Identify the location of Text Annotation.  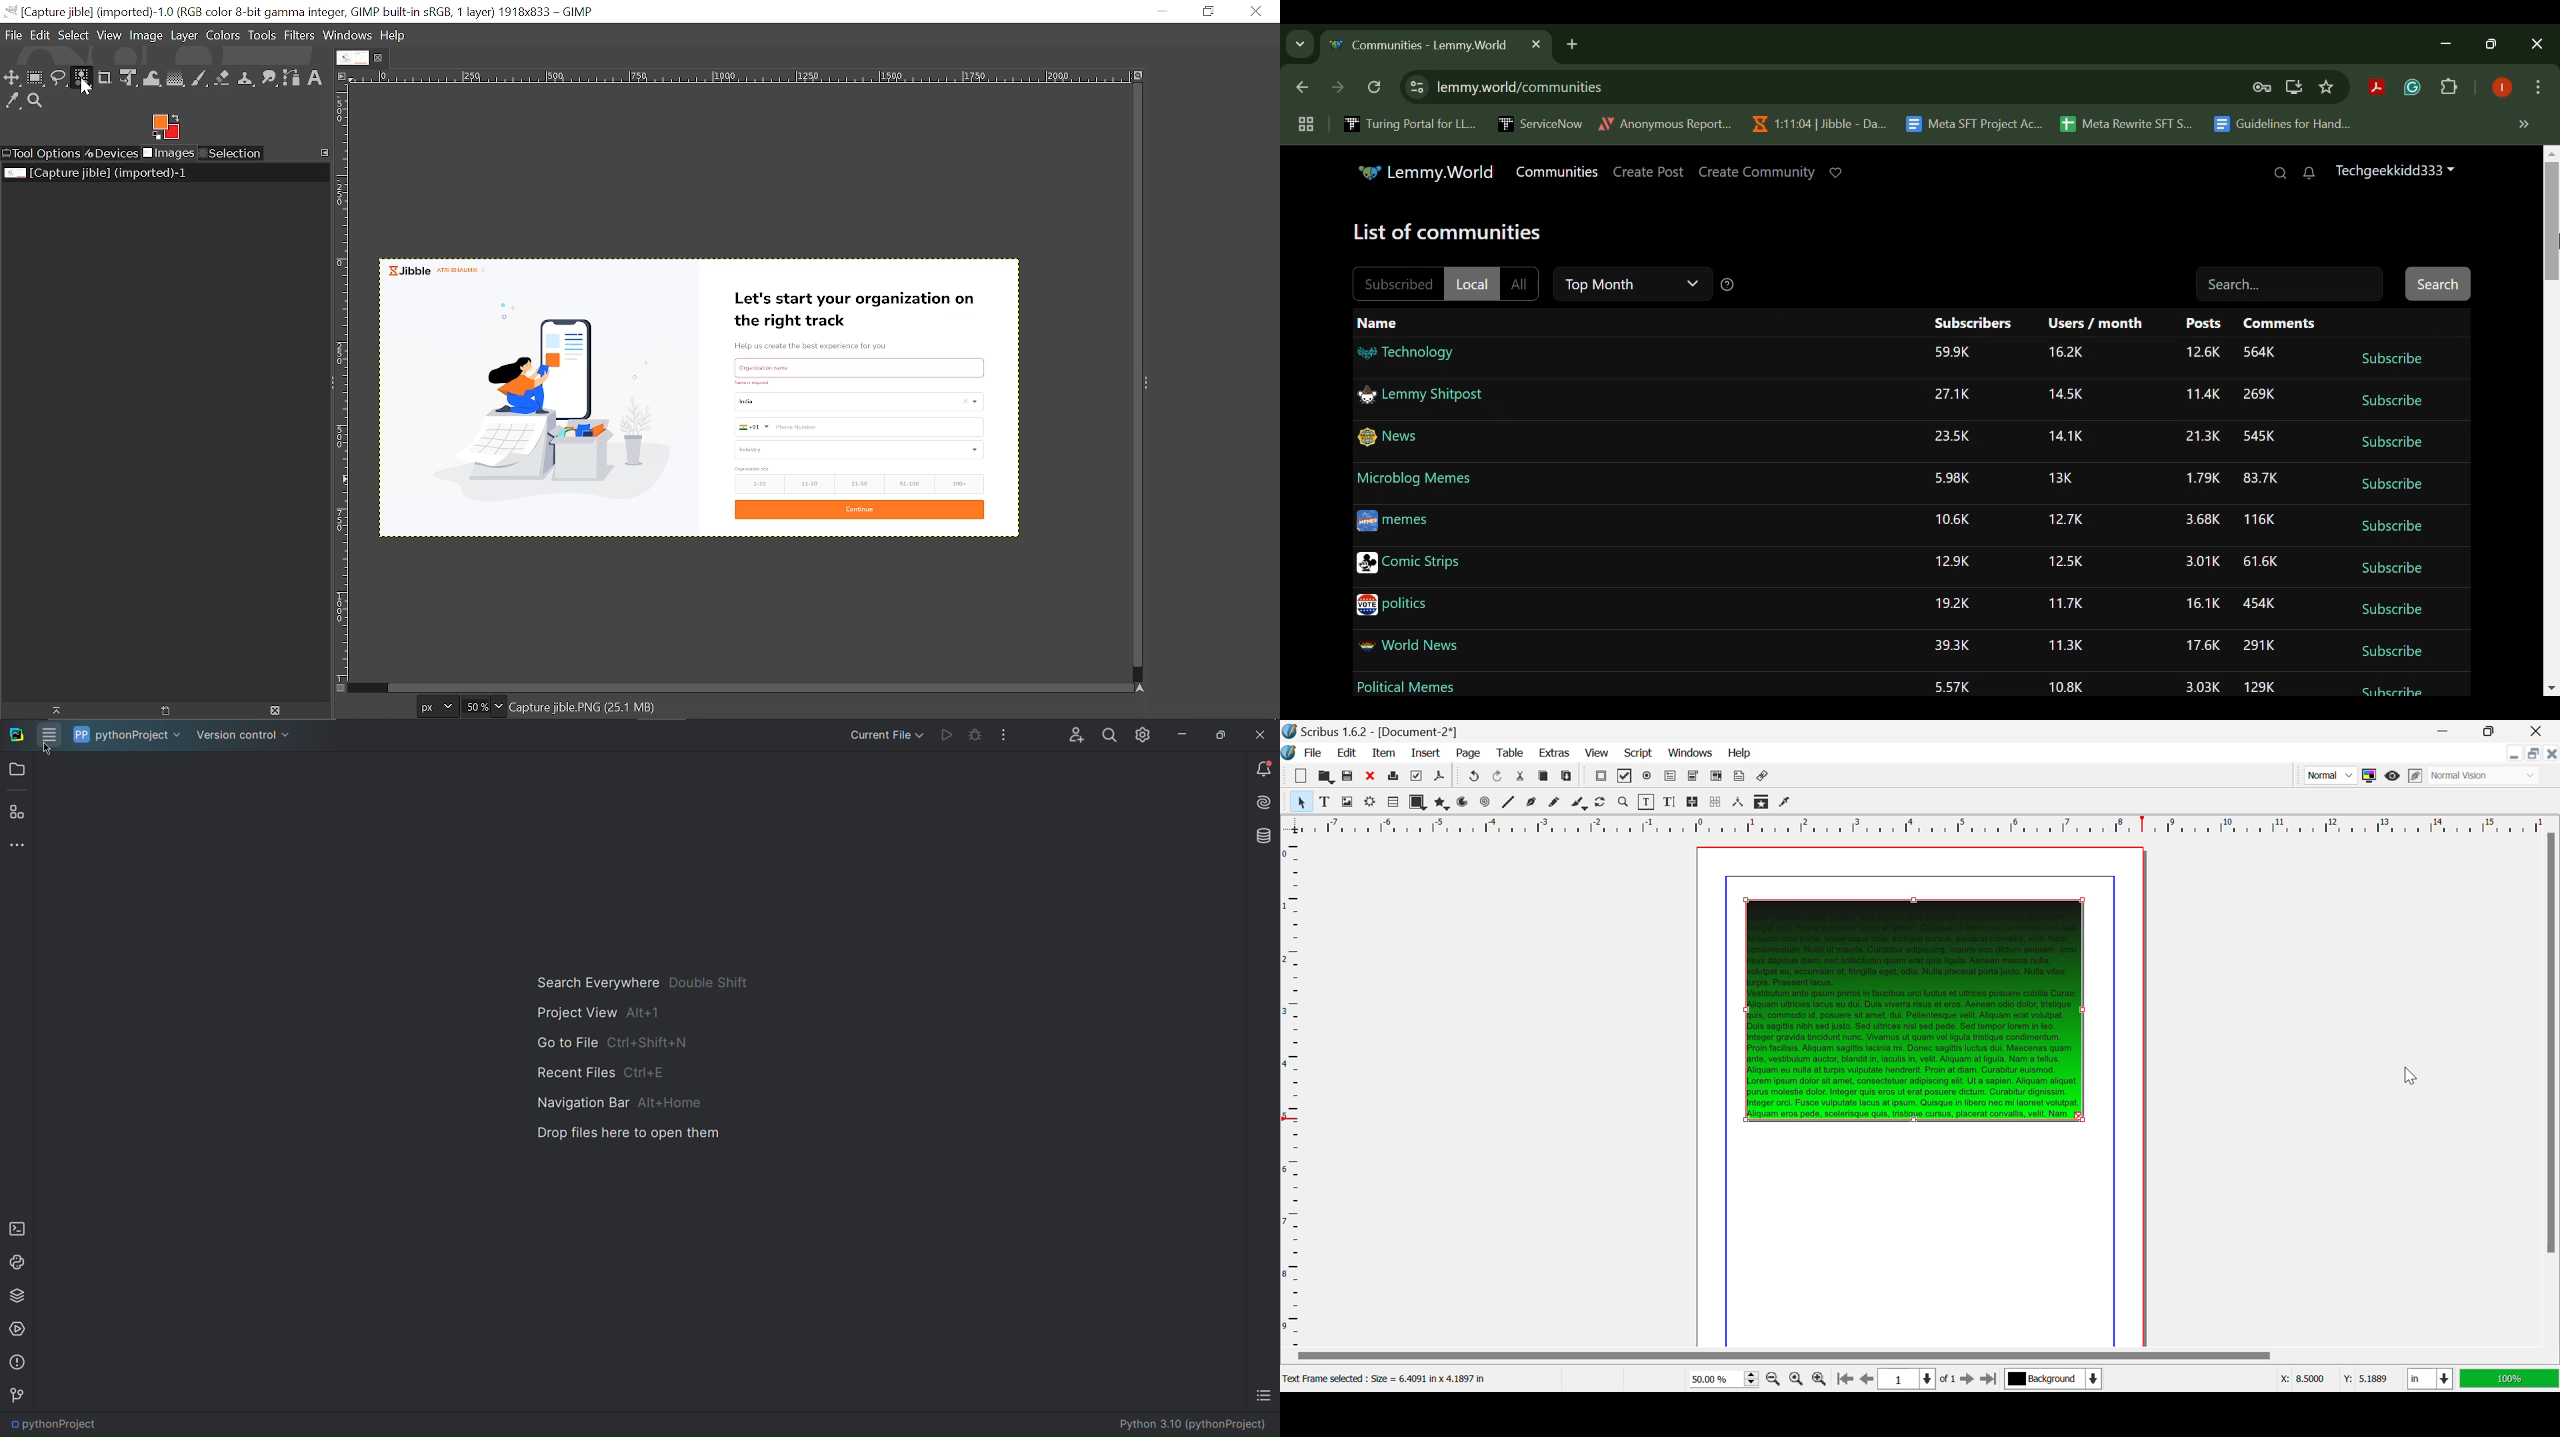
(1739, 777).